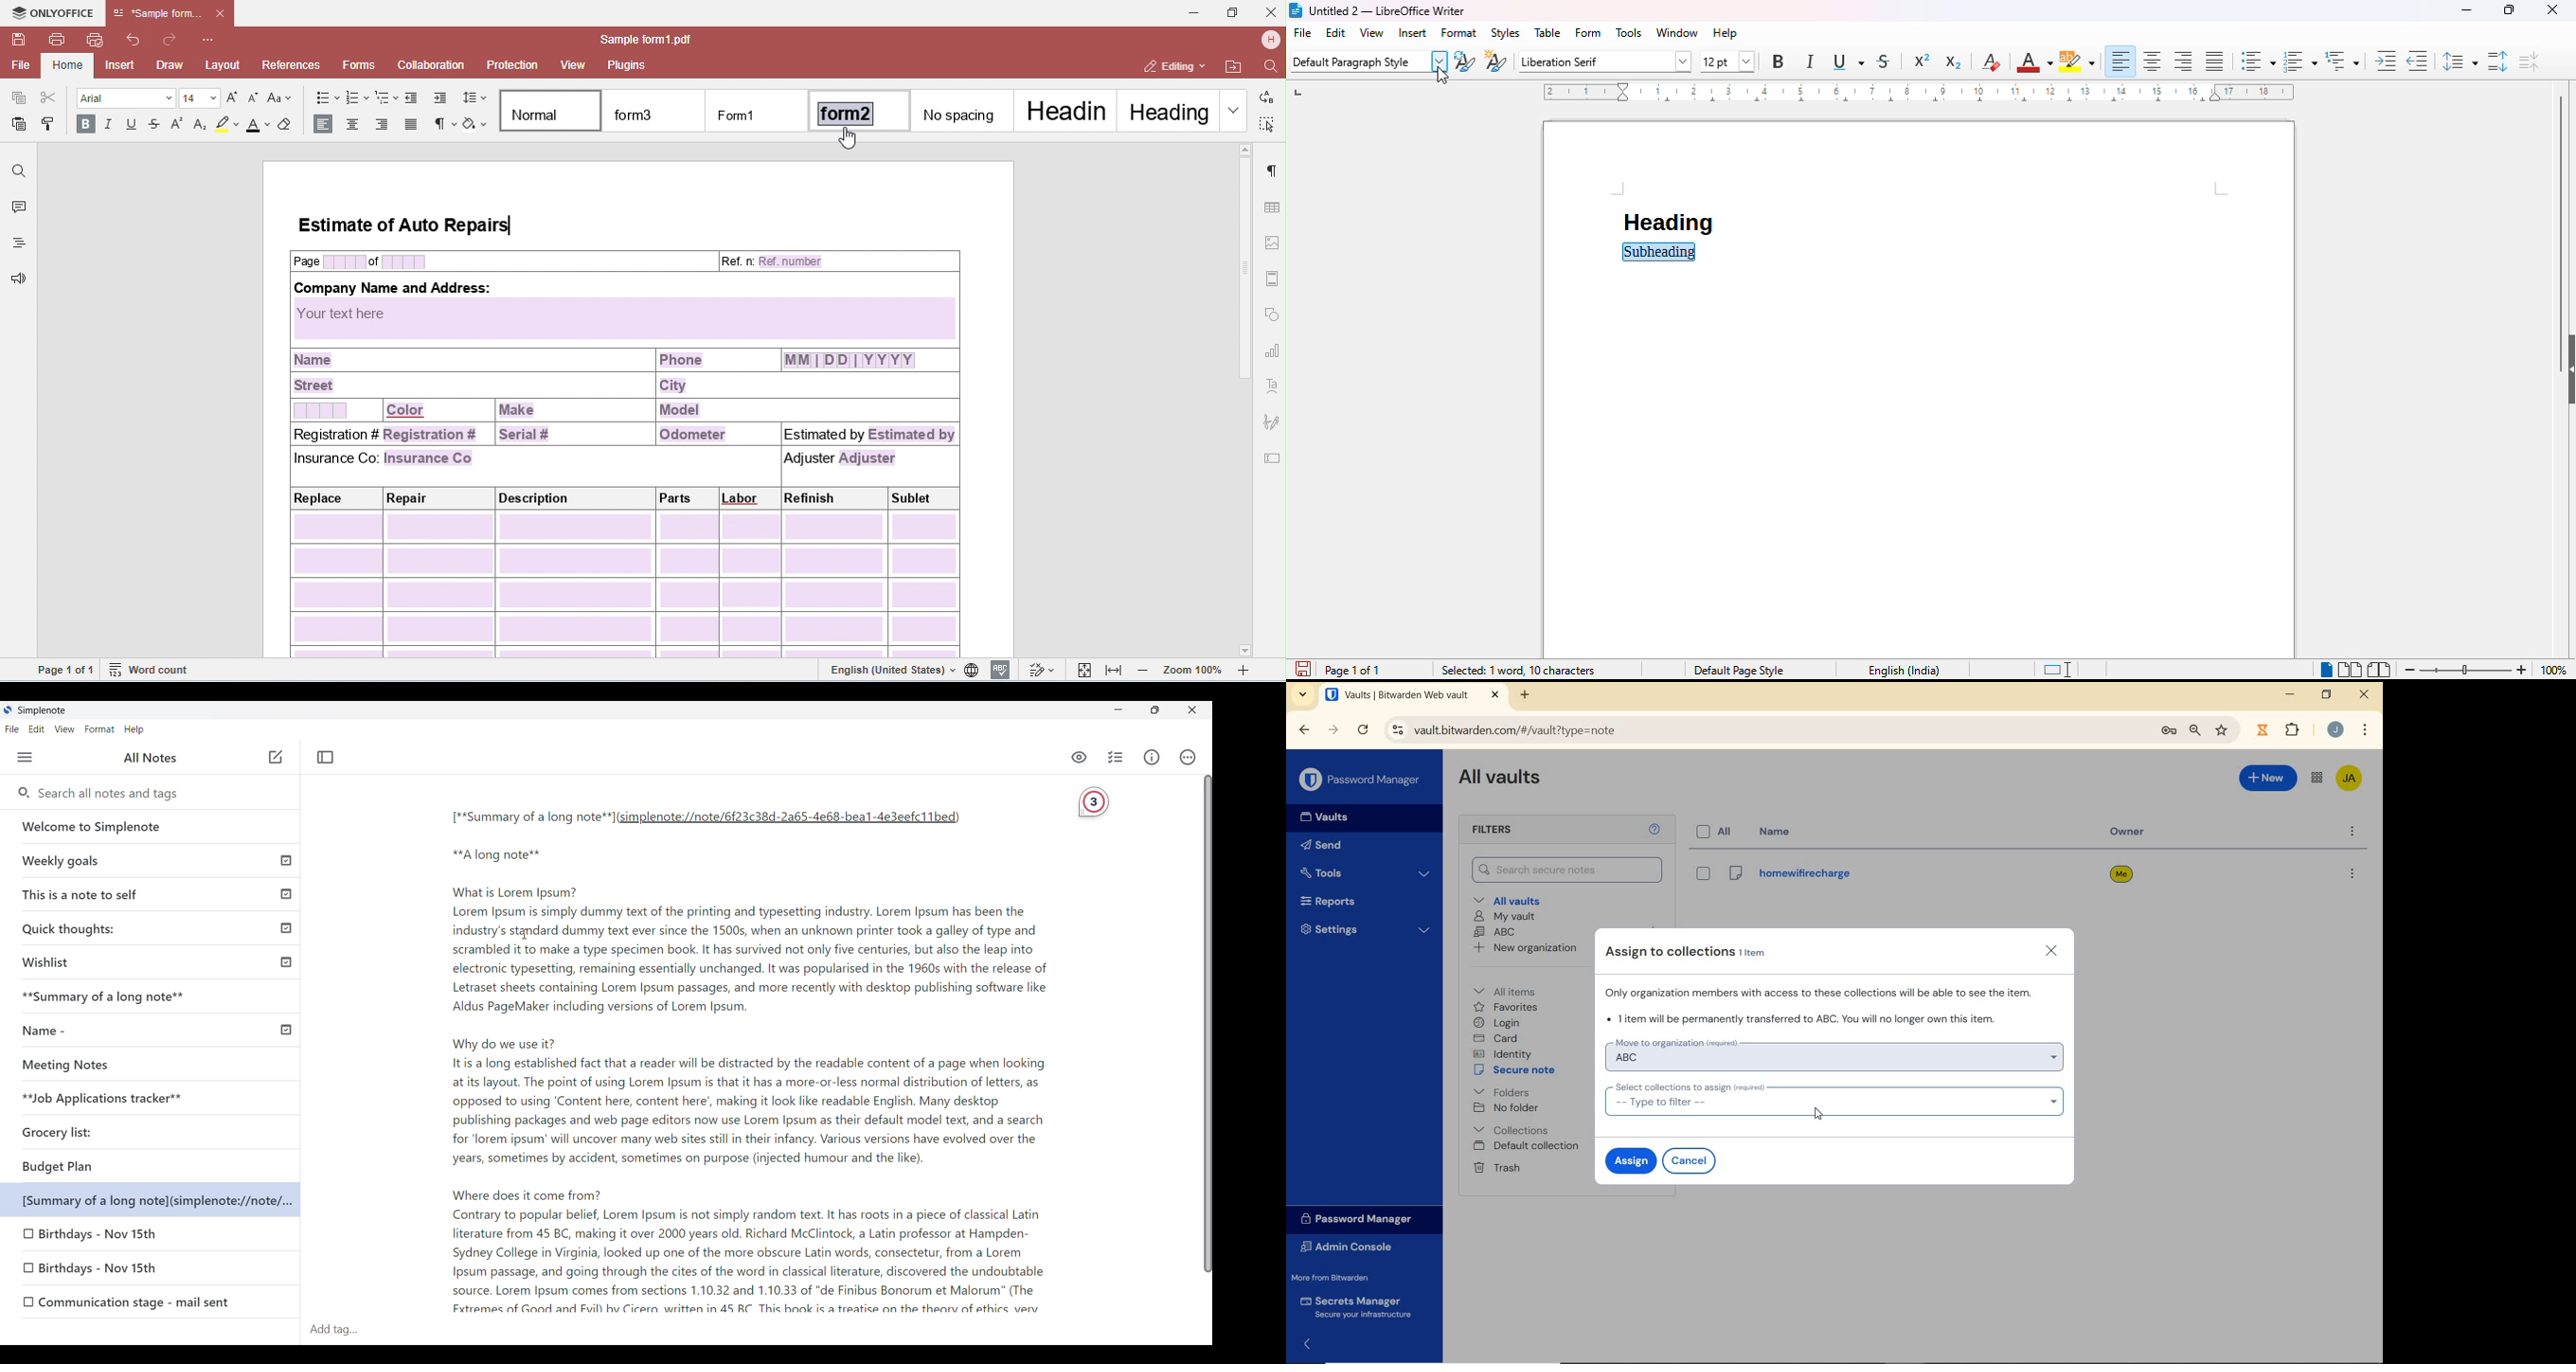  I want to click on owner, so click(2132, 833).